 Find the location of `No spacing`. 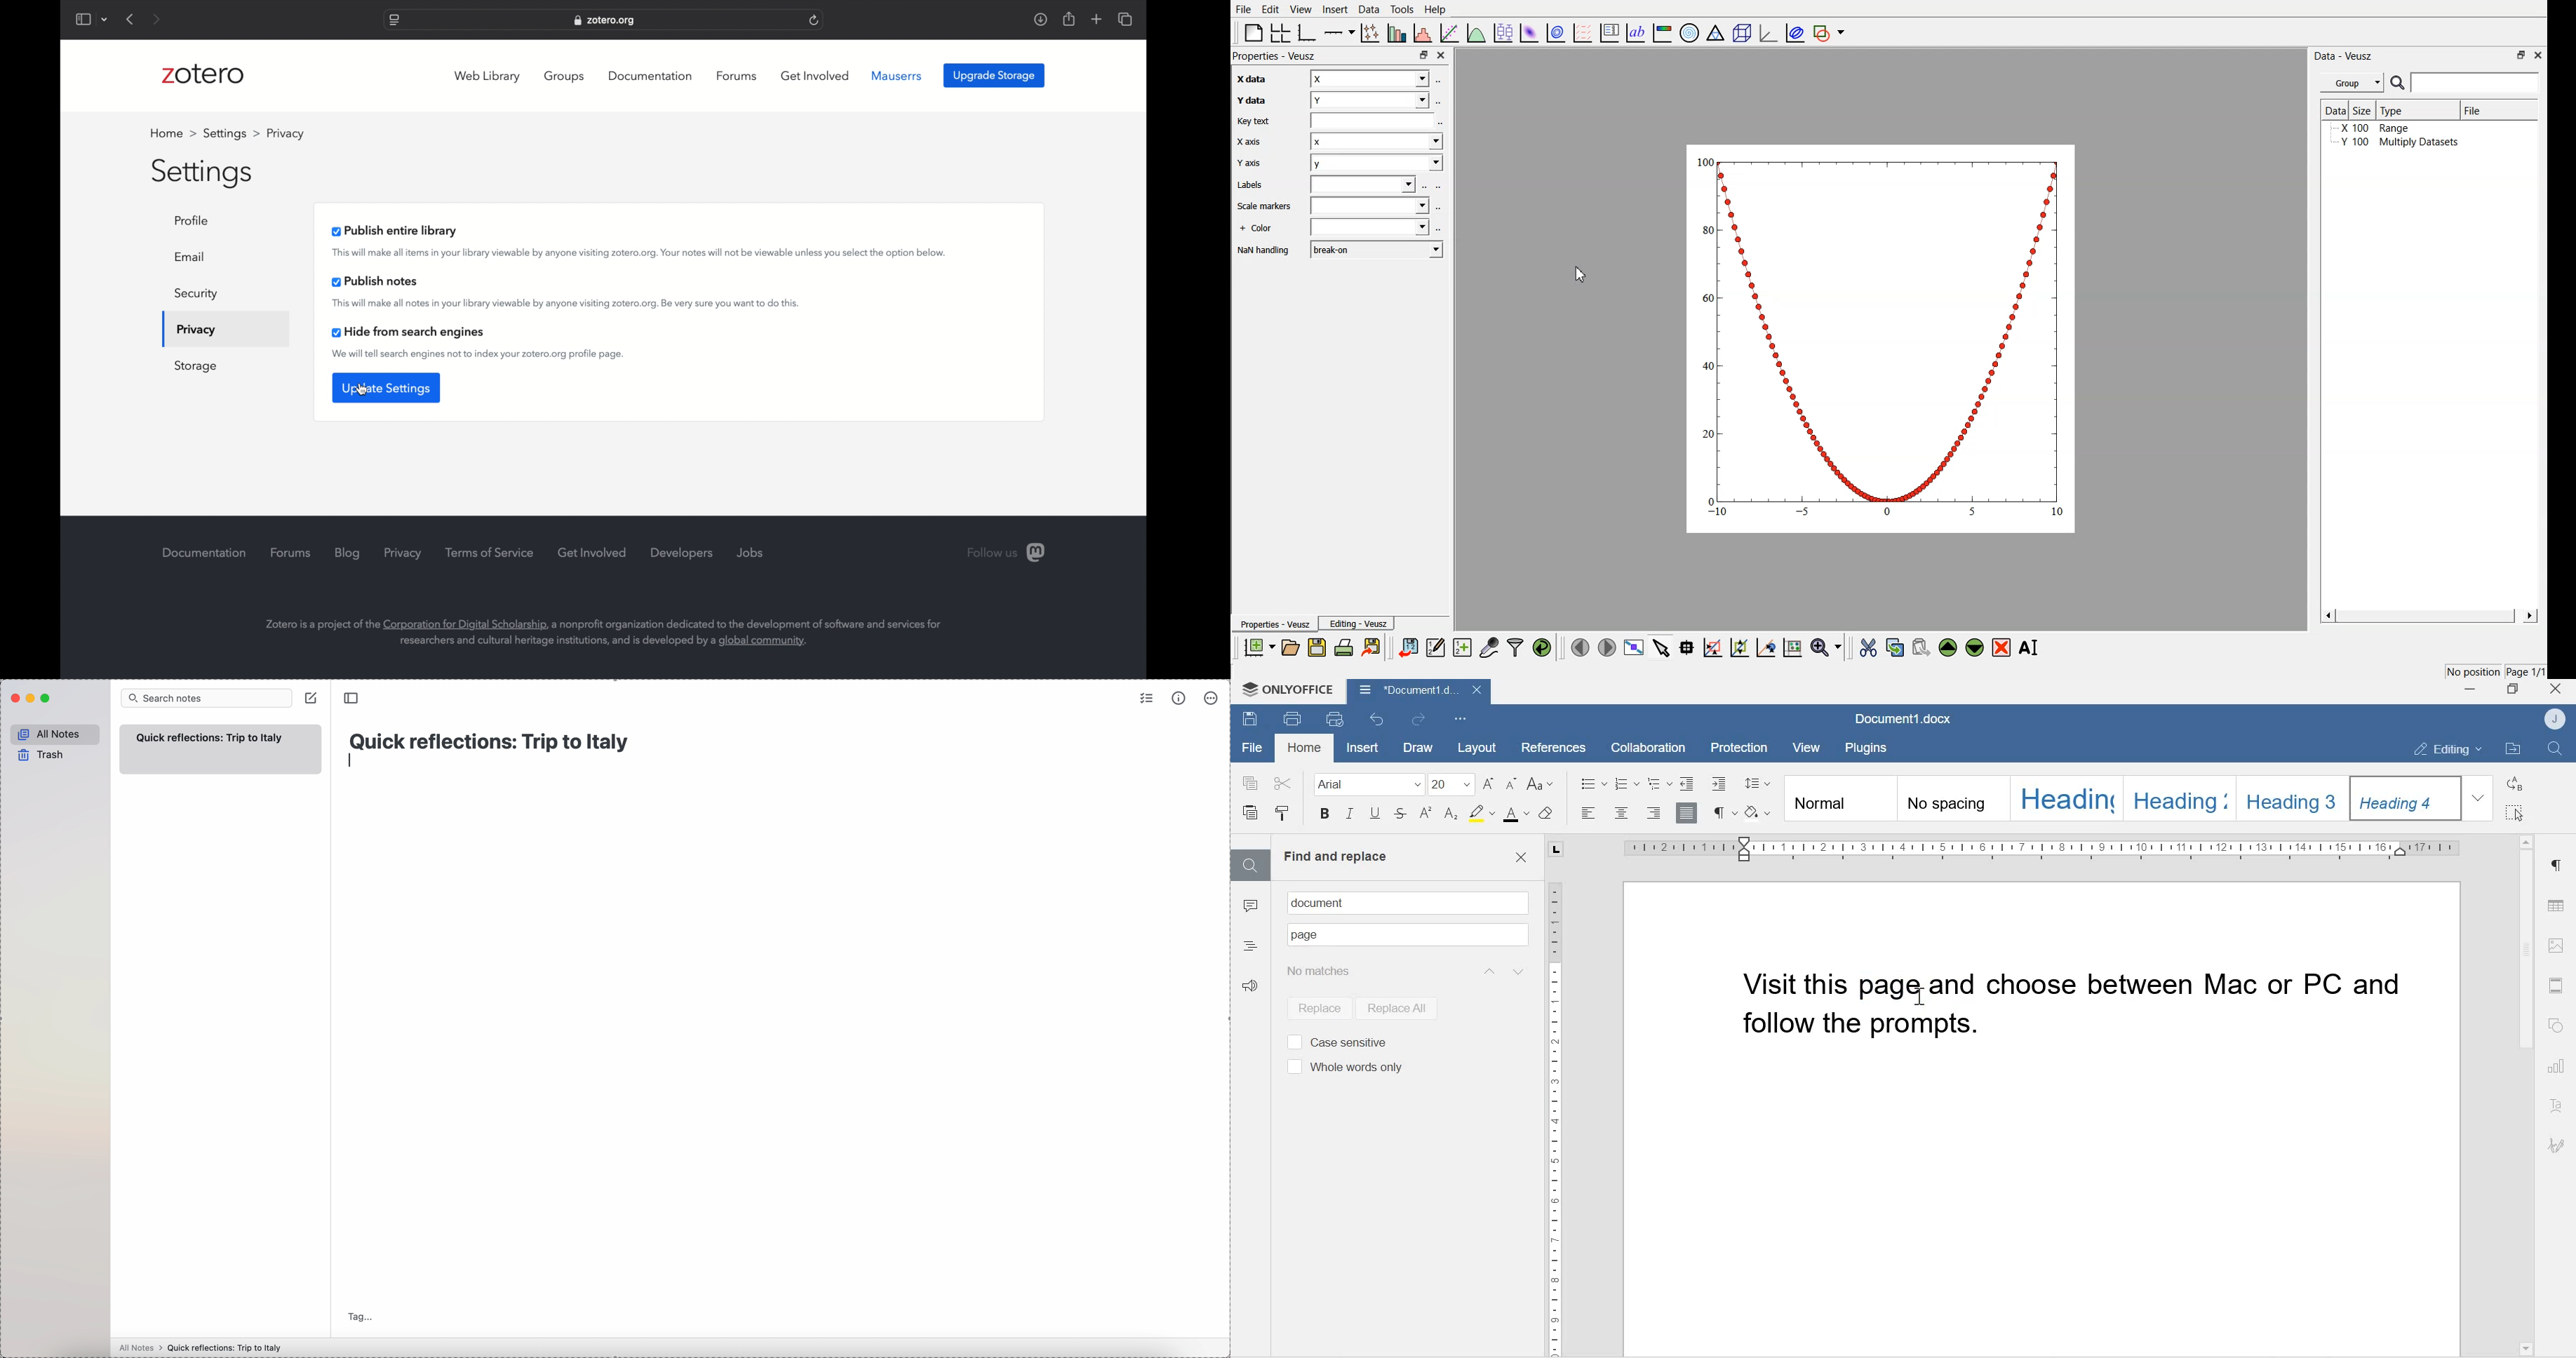

No spacing is located at coordinates (1953, 800).